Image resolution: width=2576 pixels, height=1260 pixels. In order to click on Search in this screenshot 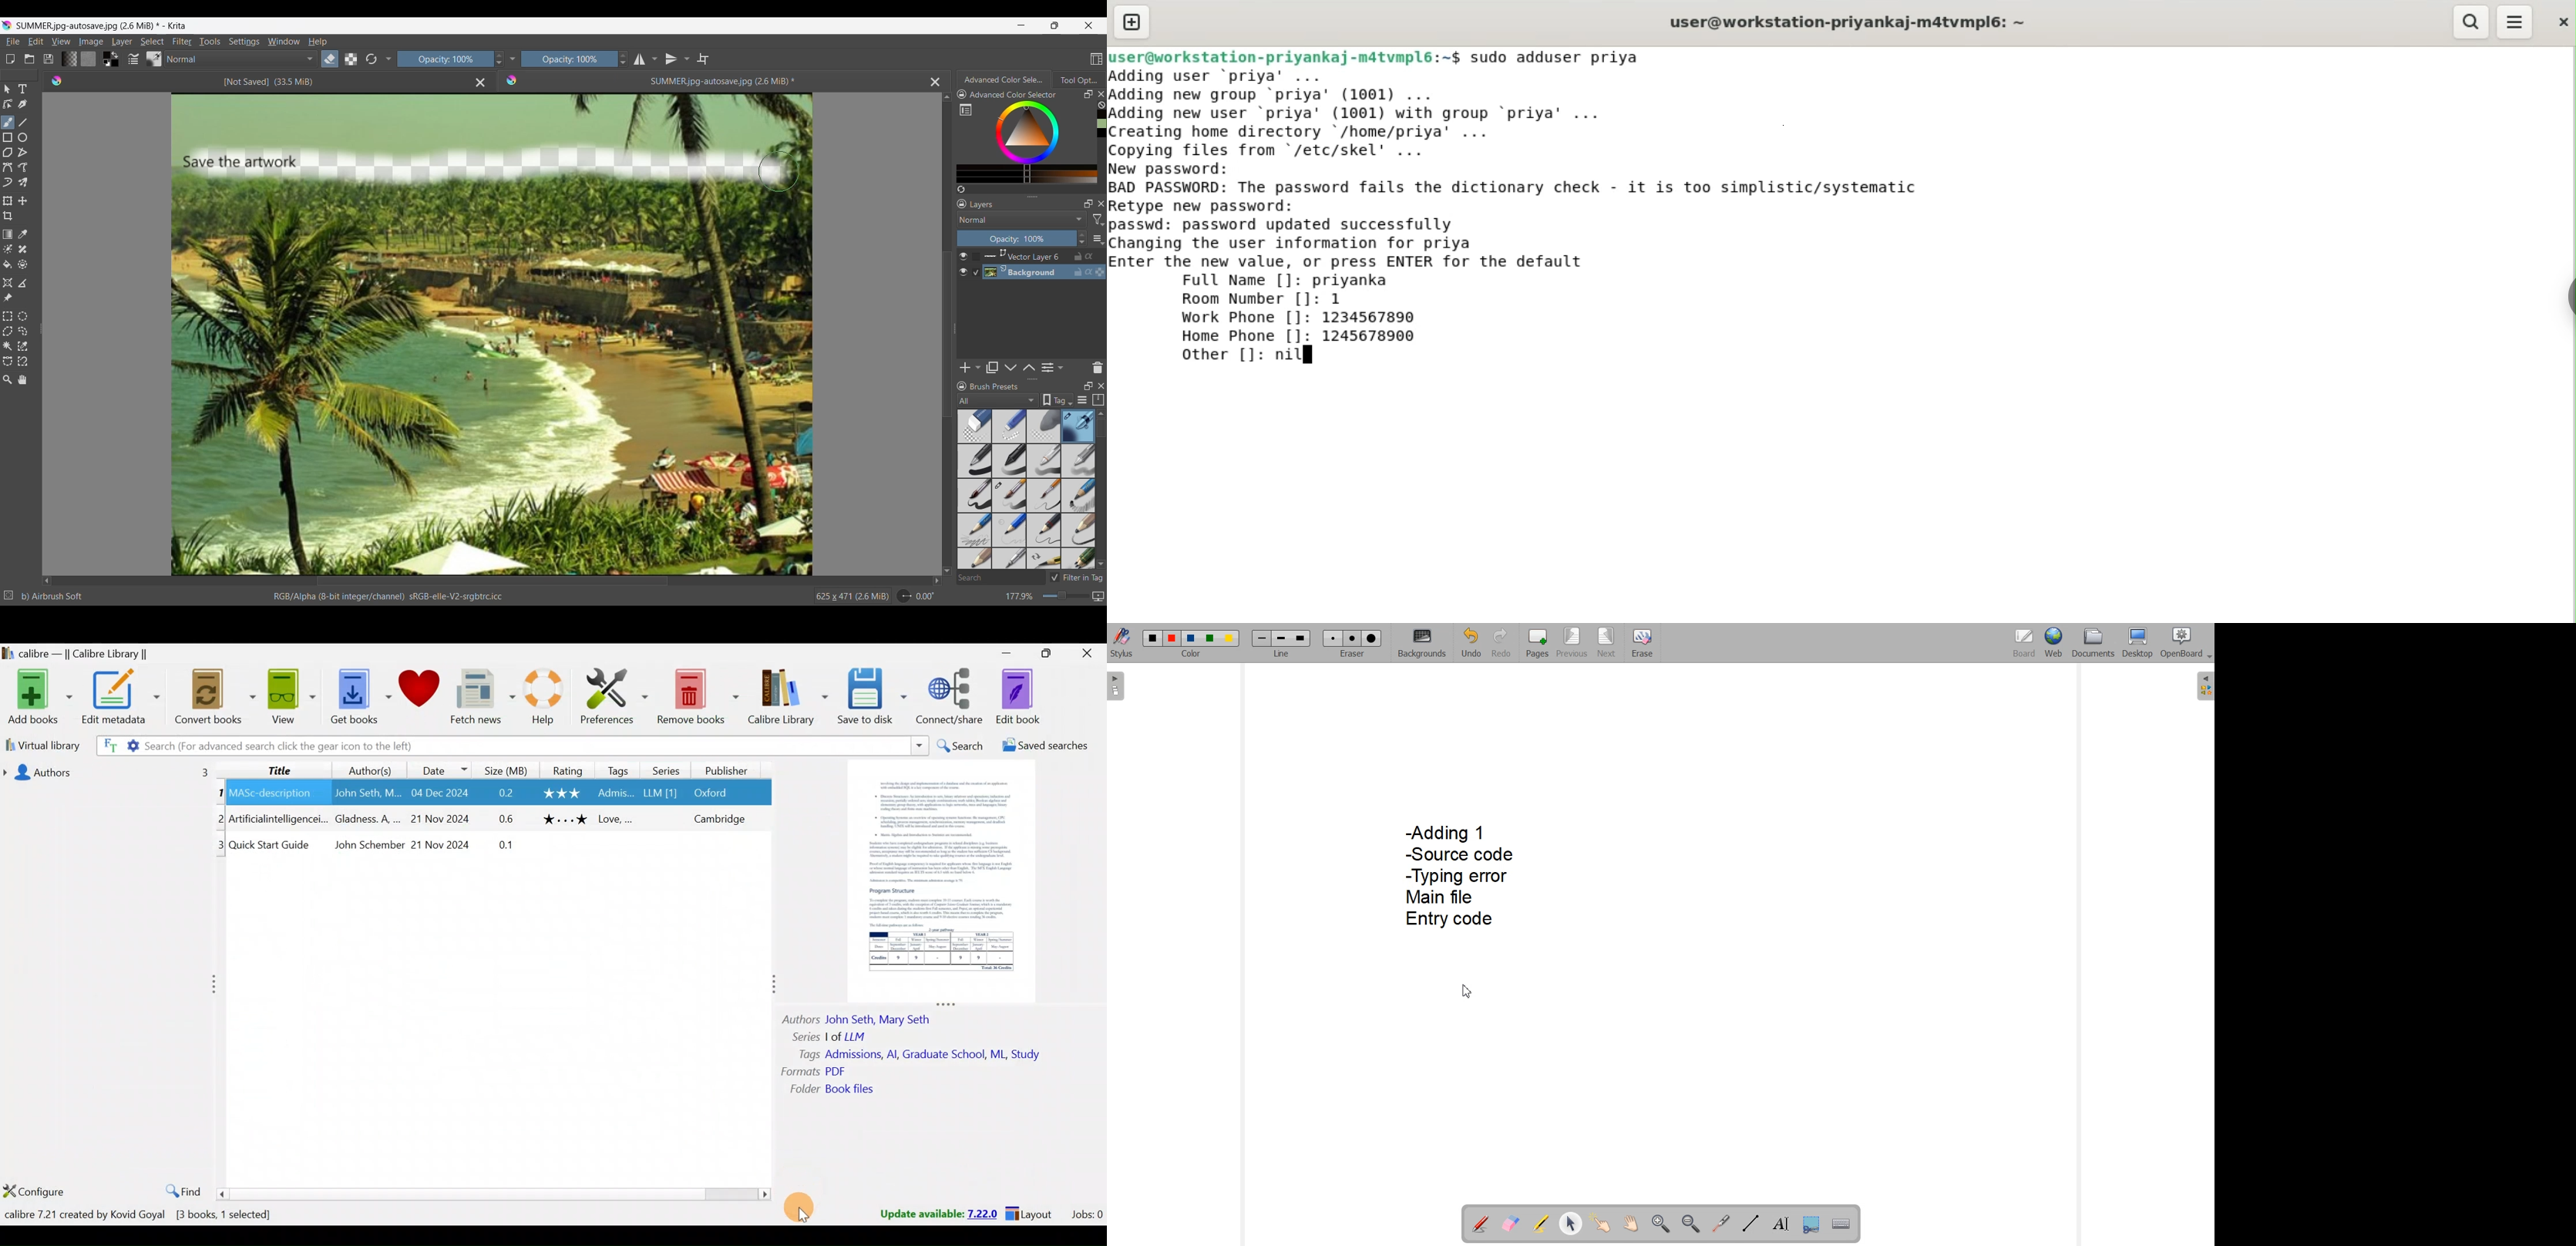, I will do `click(960, 744)`.